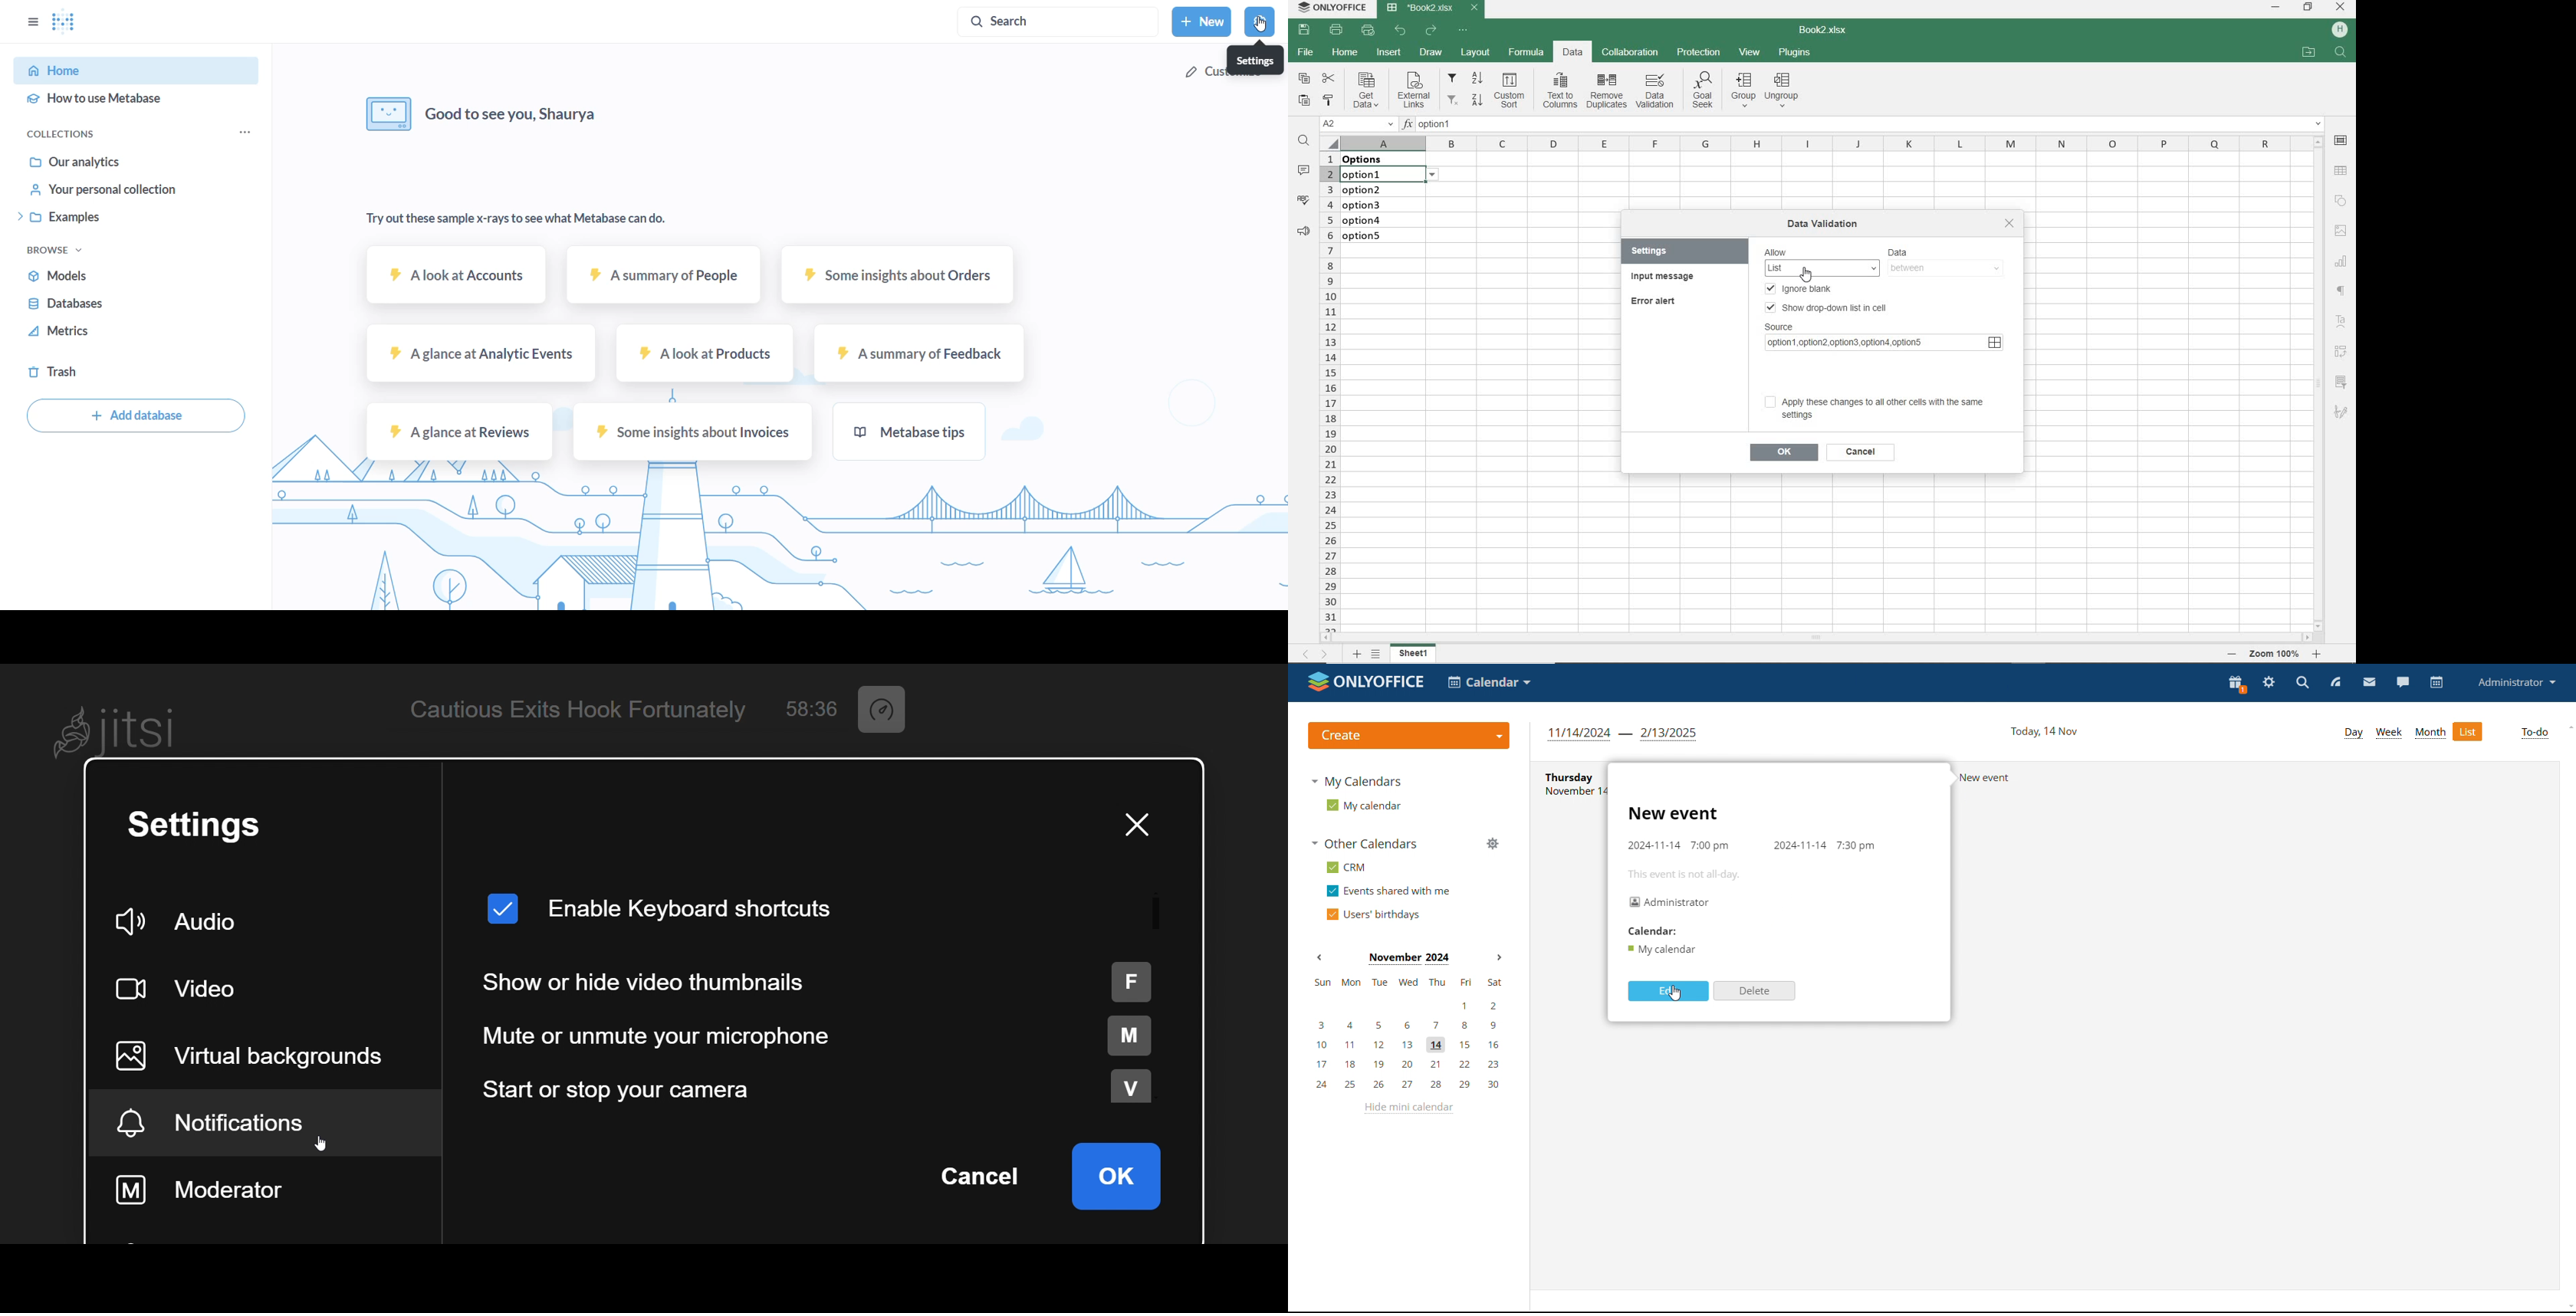  What do you see at coordinates (1745, 92) in the screenshot?
I see `group` at bounding box center [1745, 92].